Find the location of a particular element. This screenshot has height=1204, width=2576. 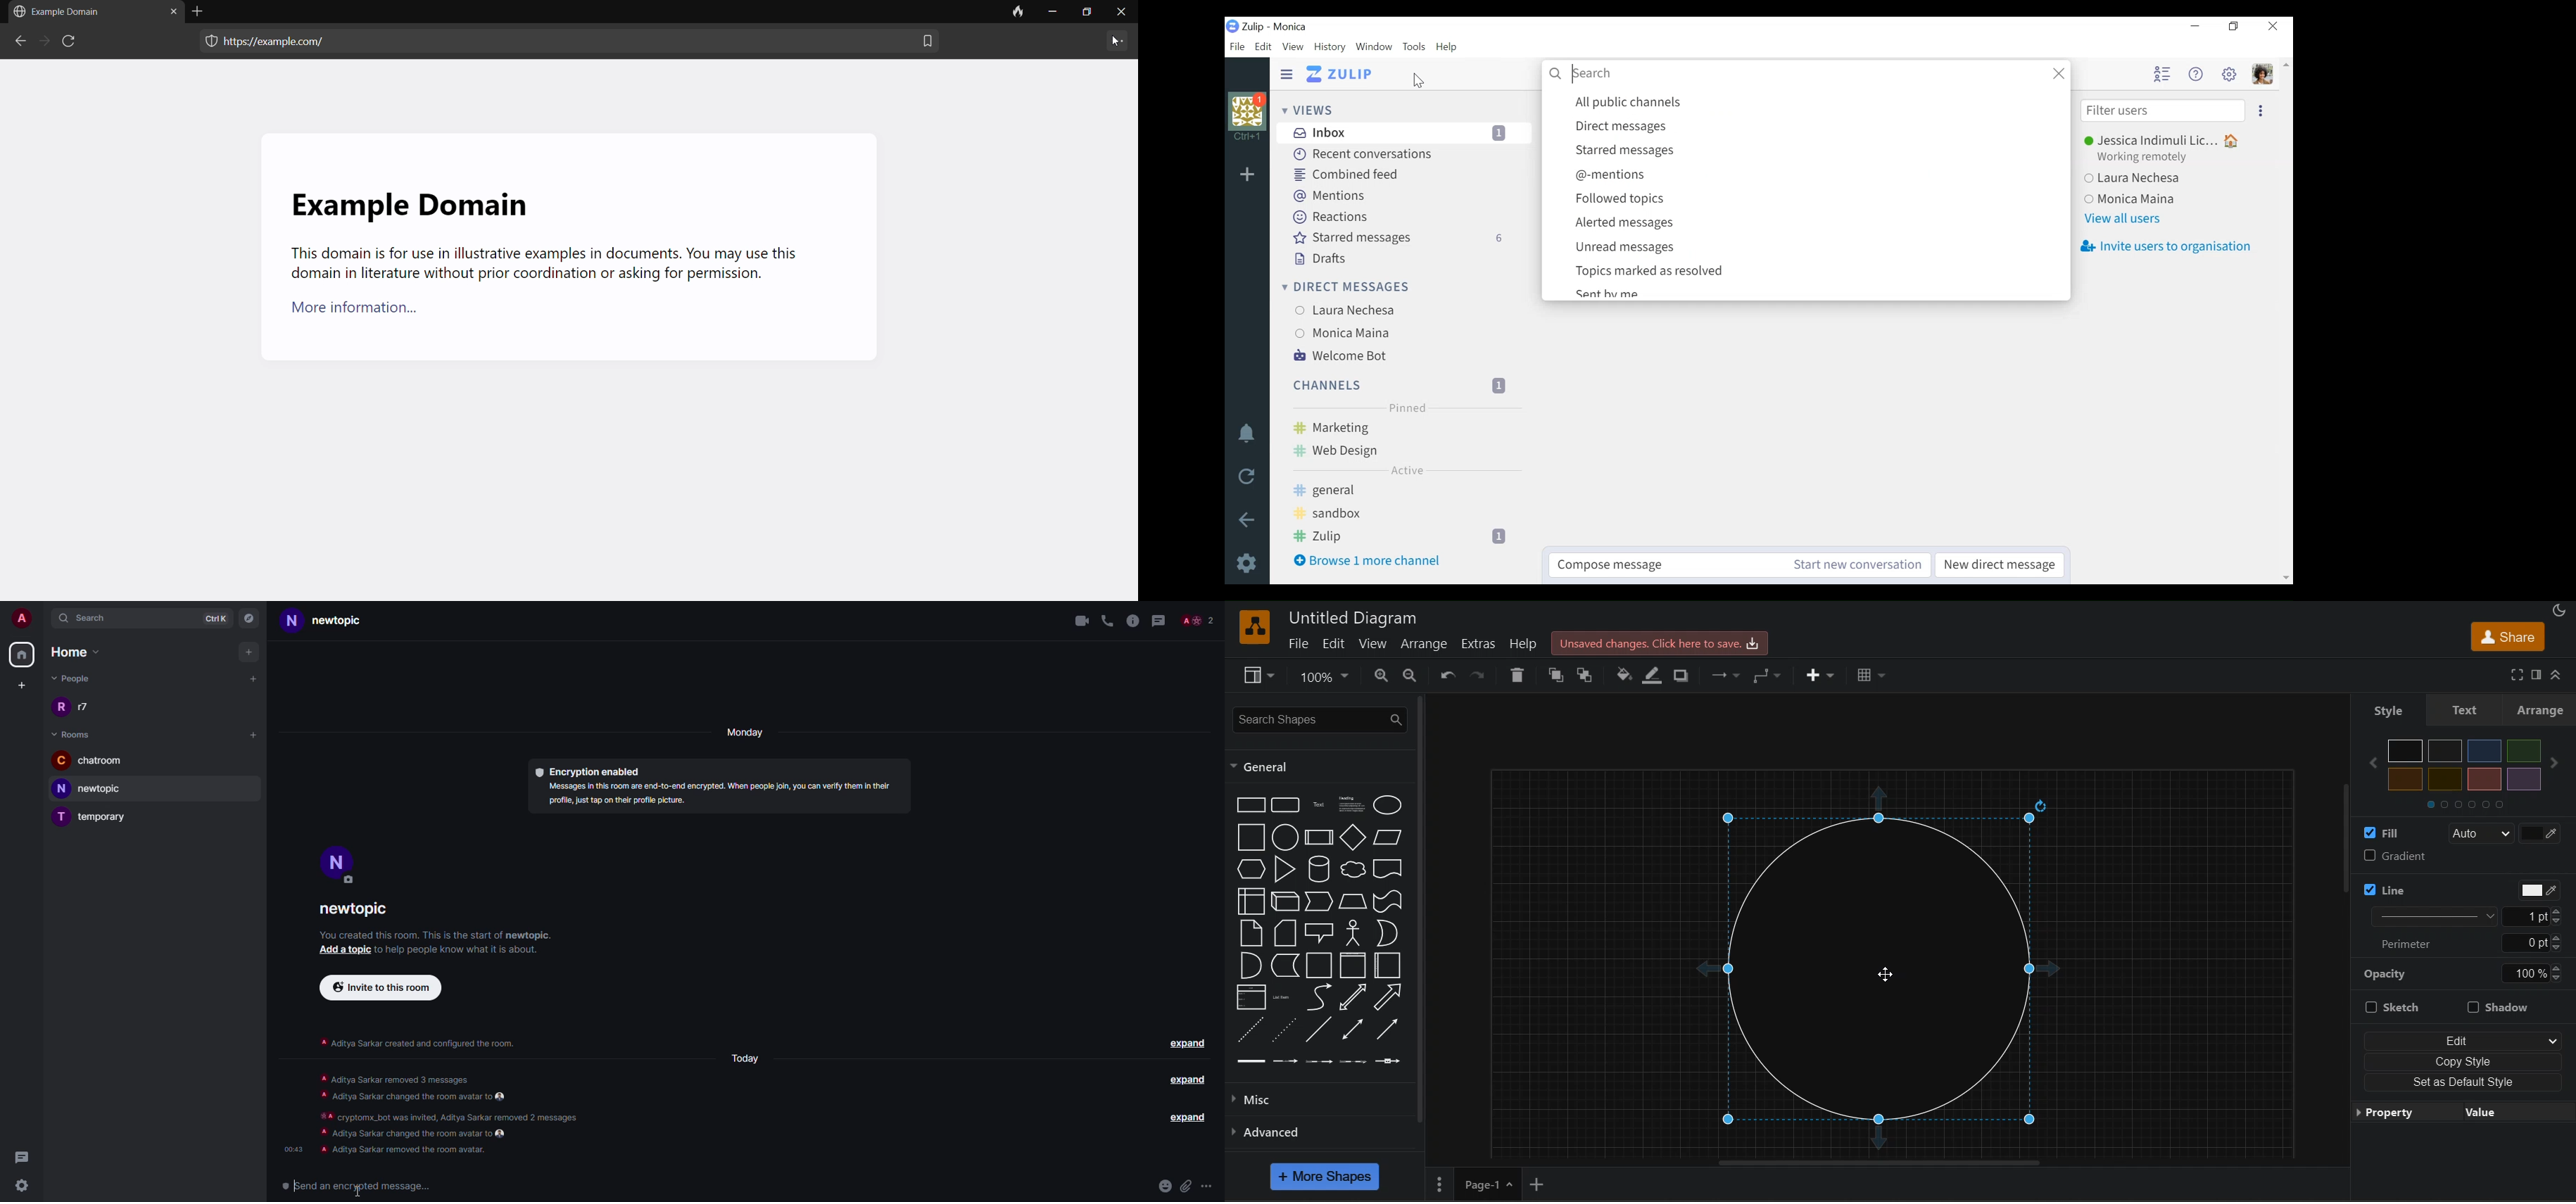

line  is located at coordinates (2465, 889).